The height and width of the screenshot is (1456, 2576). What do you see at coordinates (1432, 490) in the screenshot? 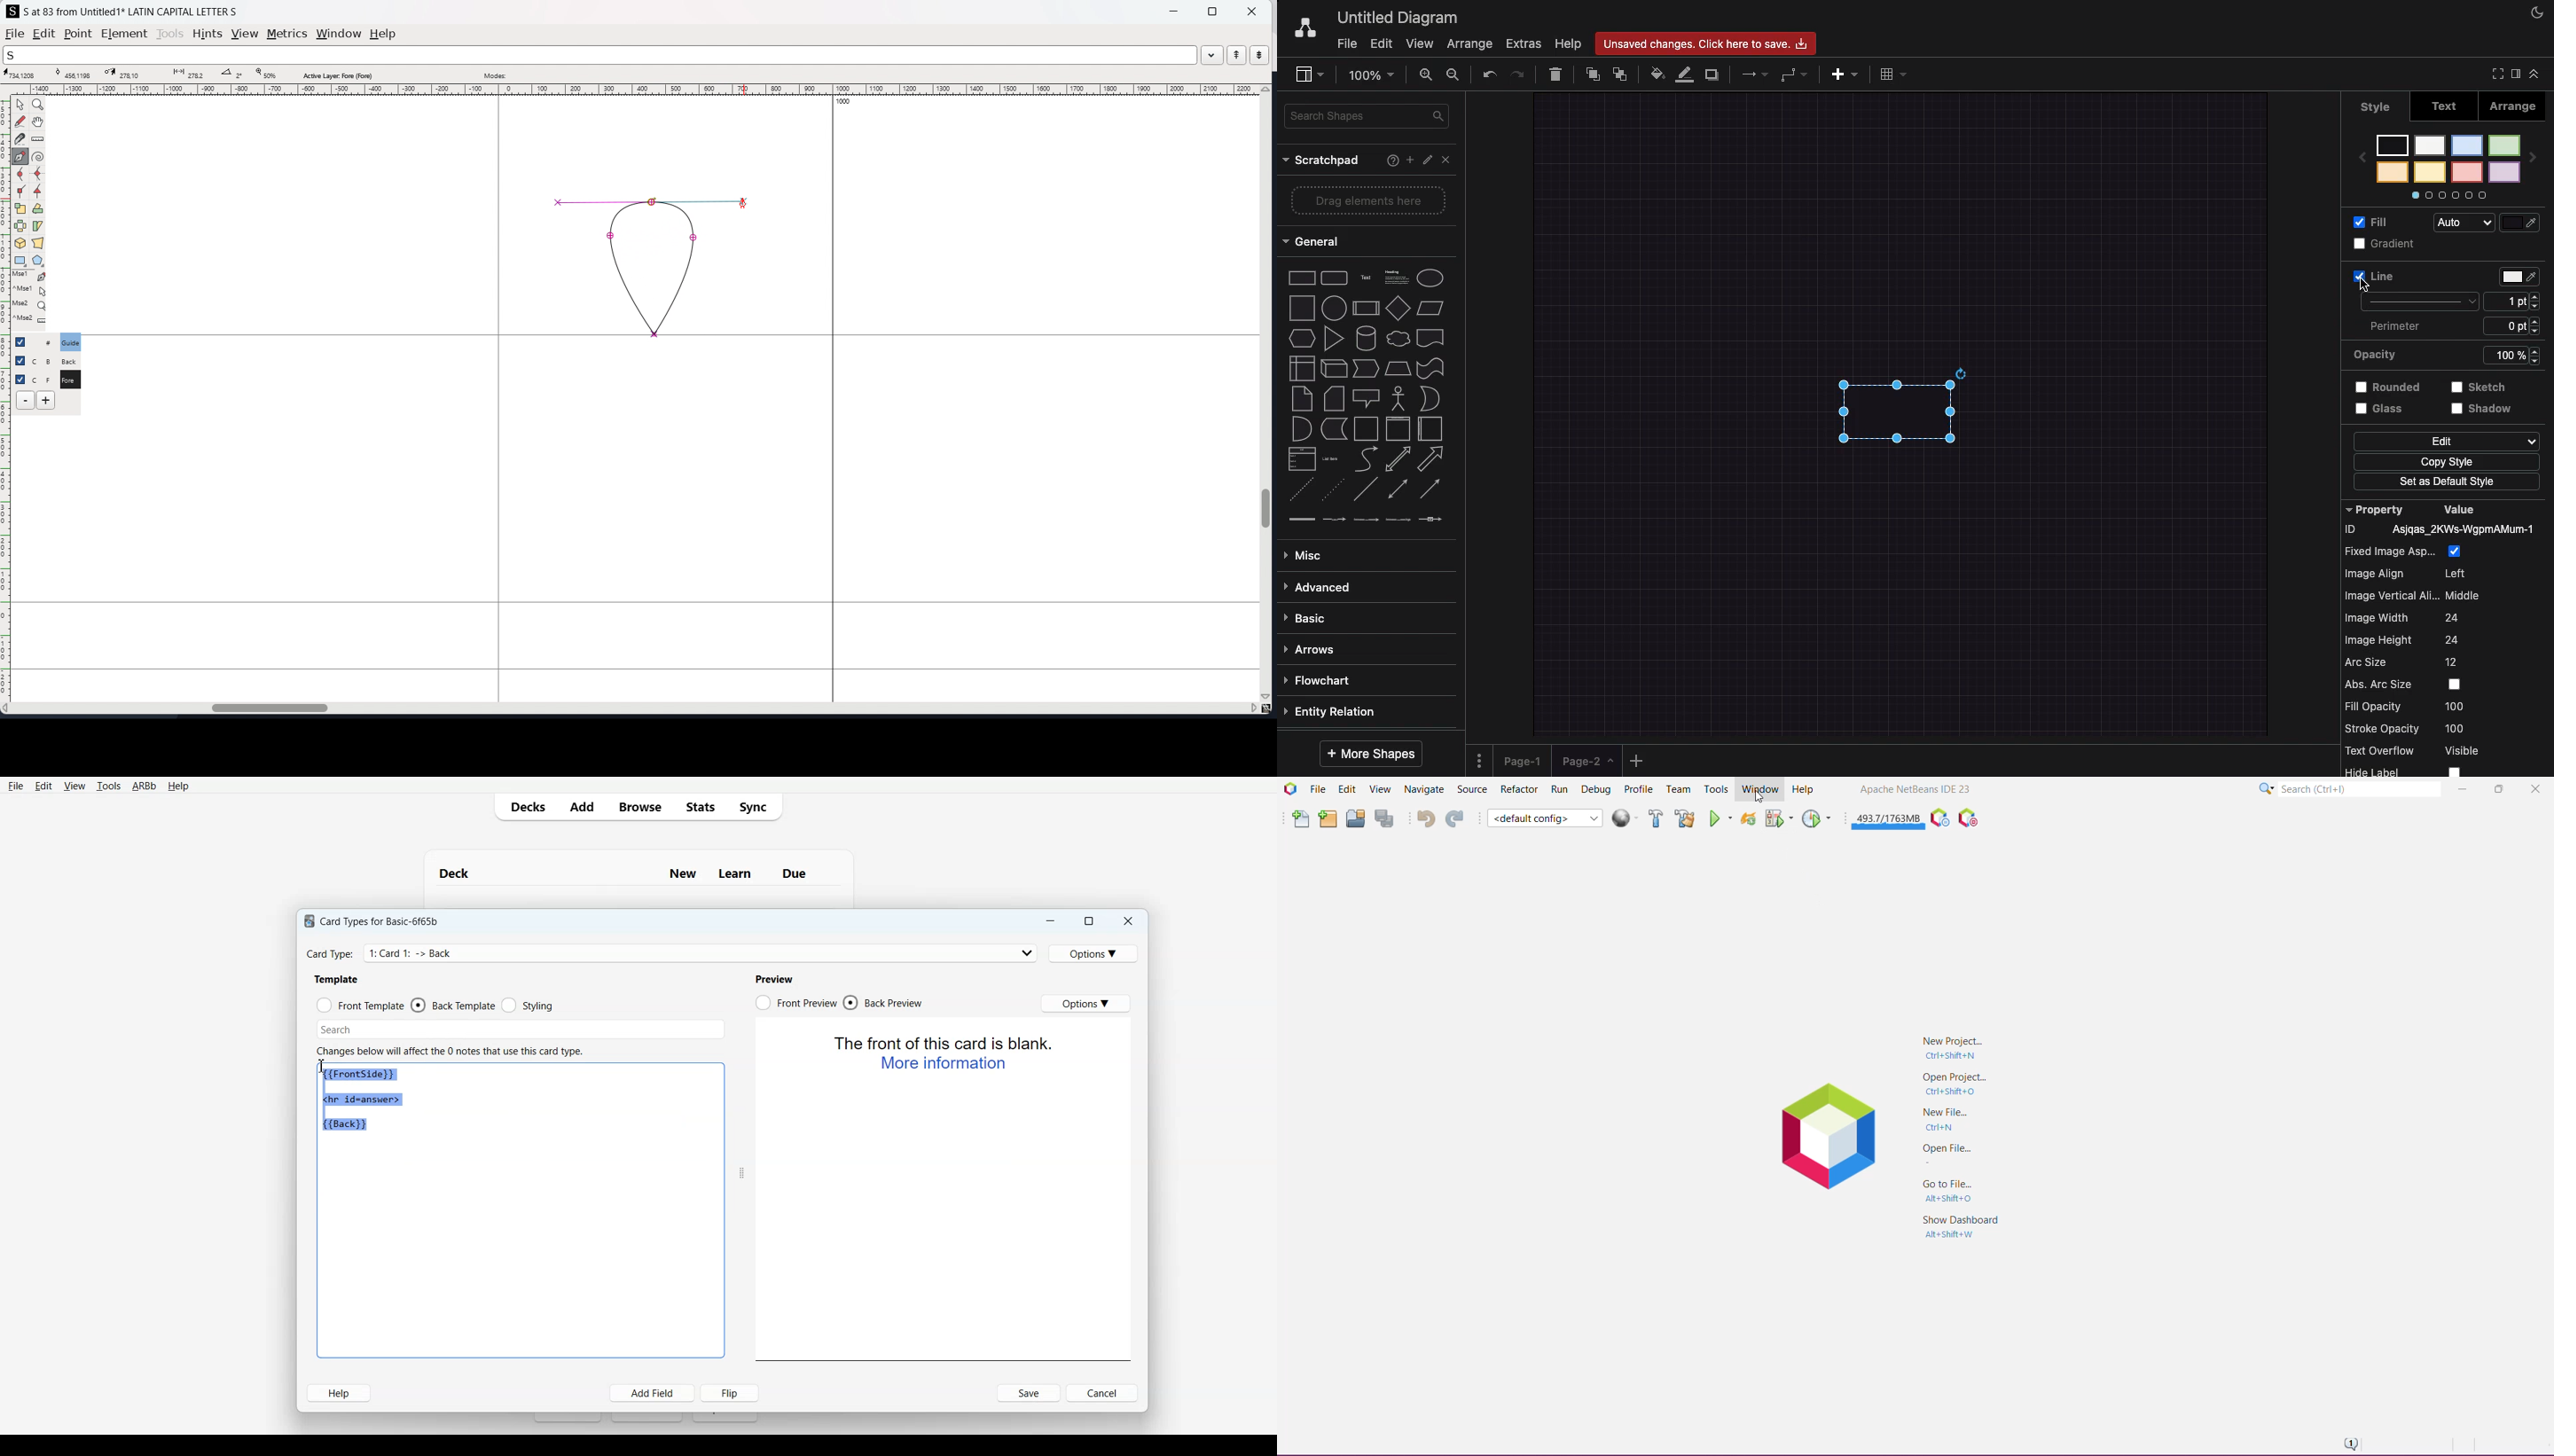
I see `directional connector` at bounding box center [1432, 490].